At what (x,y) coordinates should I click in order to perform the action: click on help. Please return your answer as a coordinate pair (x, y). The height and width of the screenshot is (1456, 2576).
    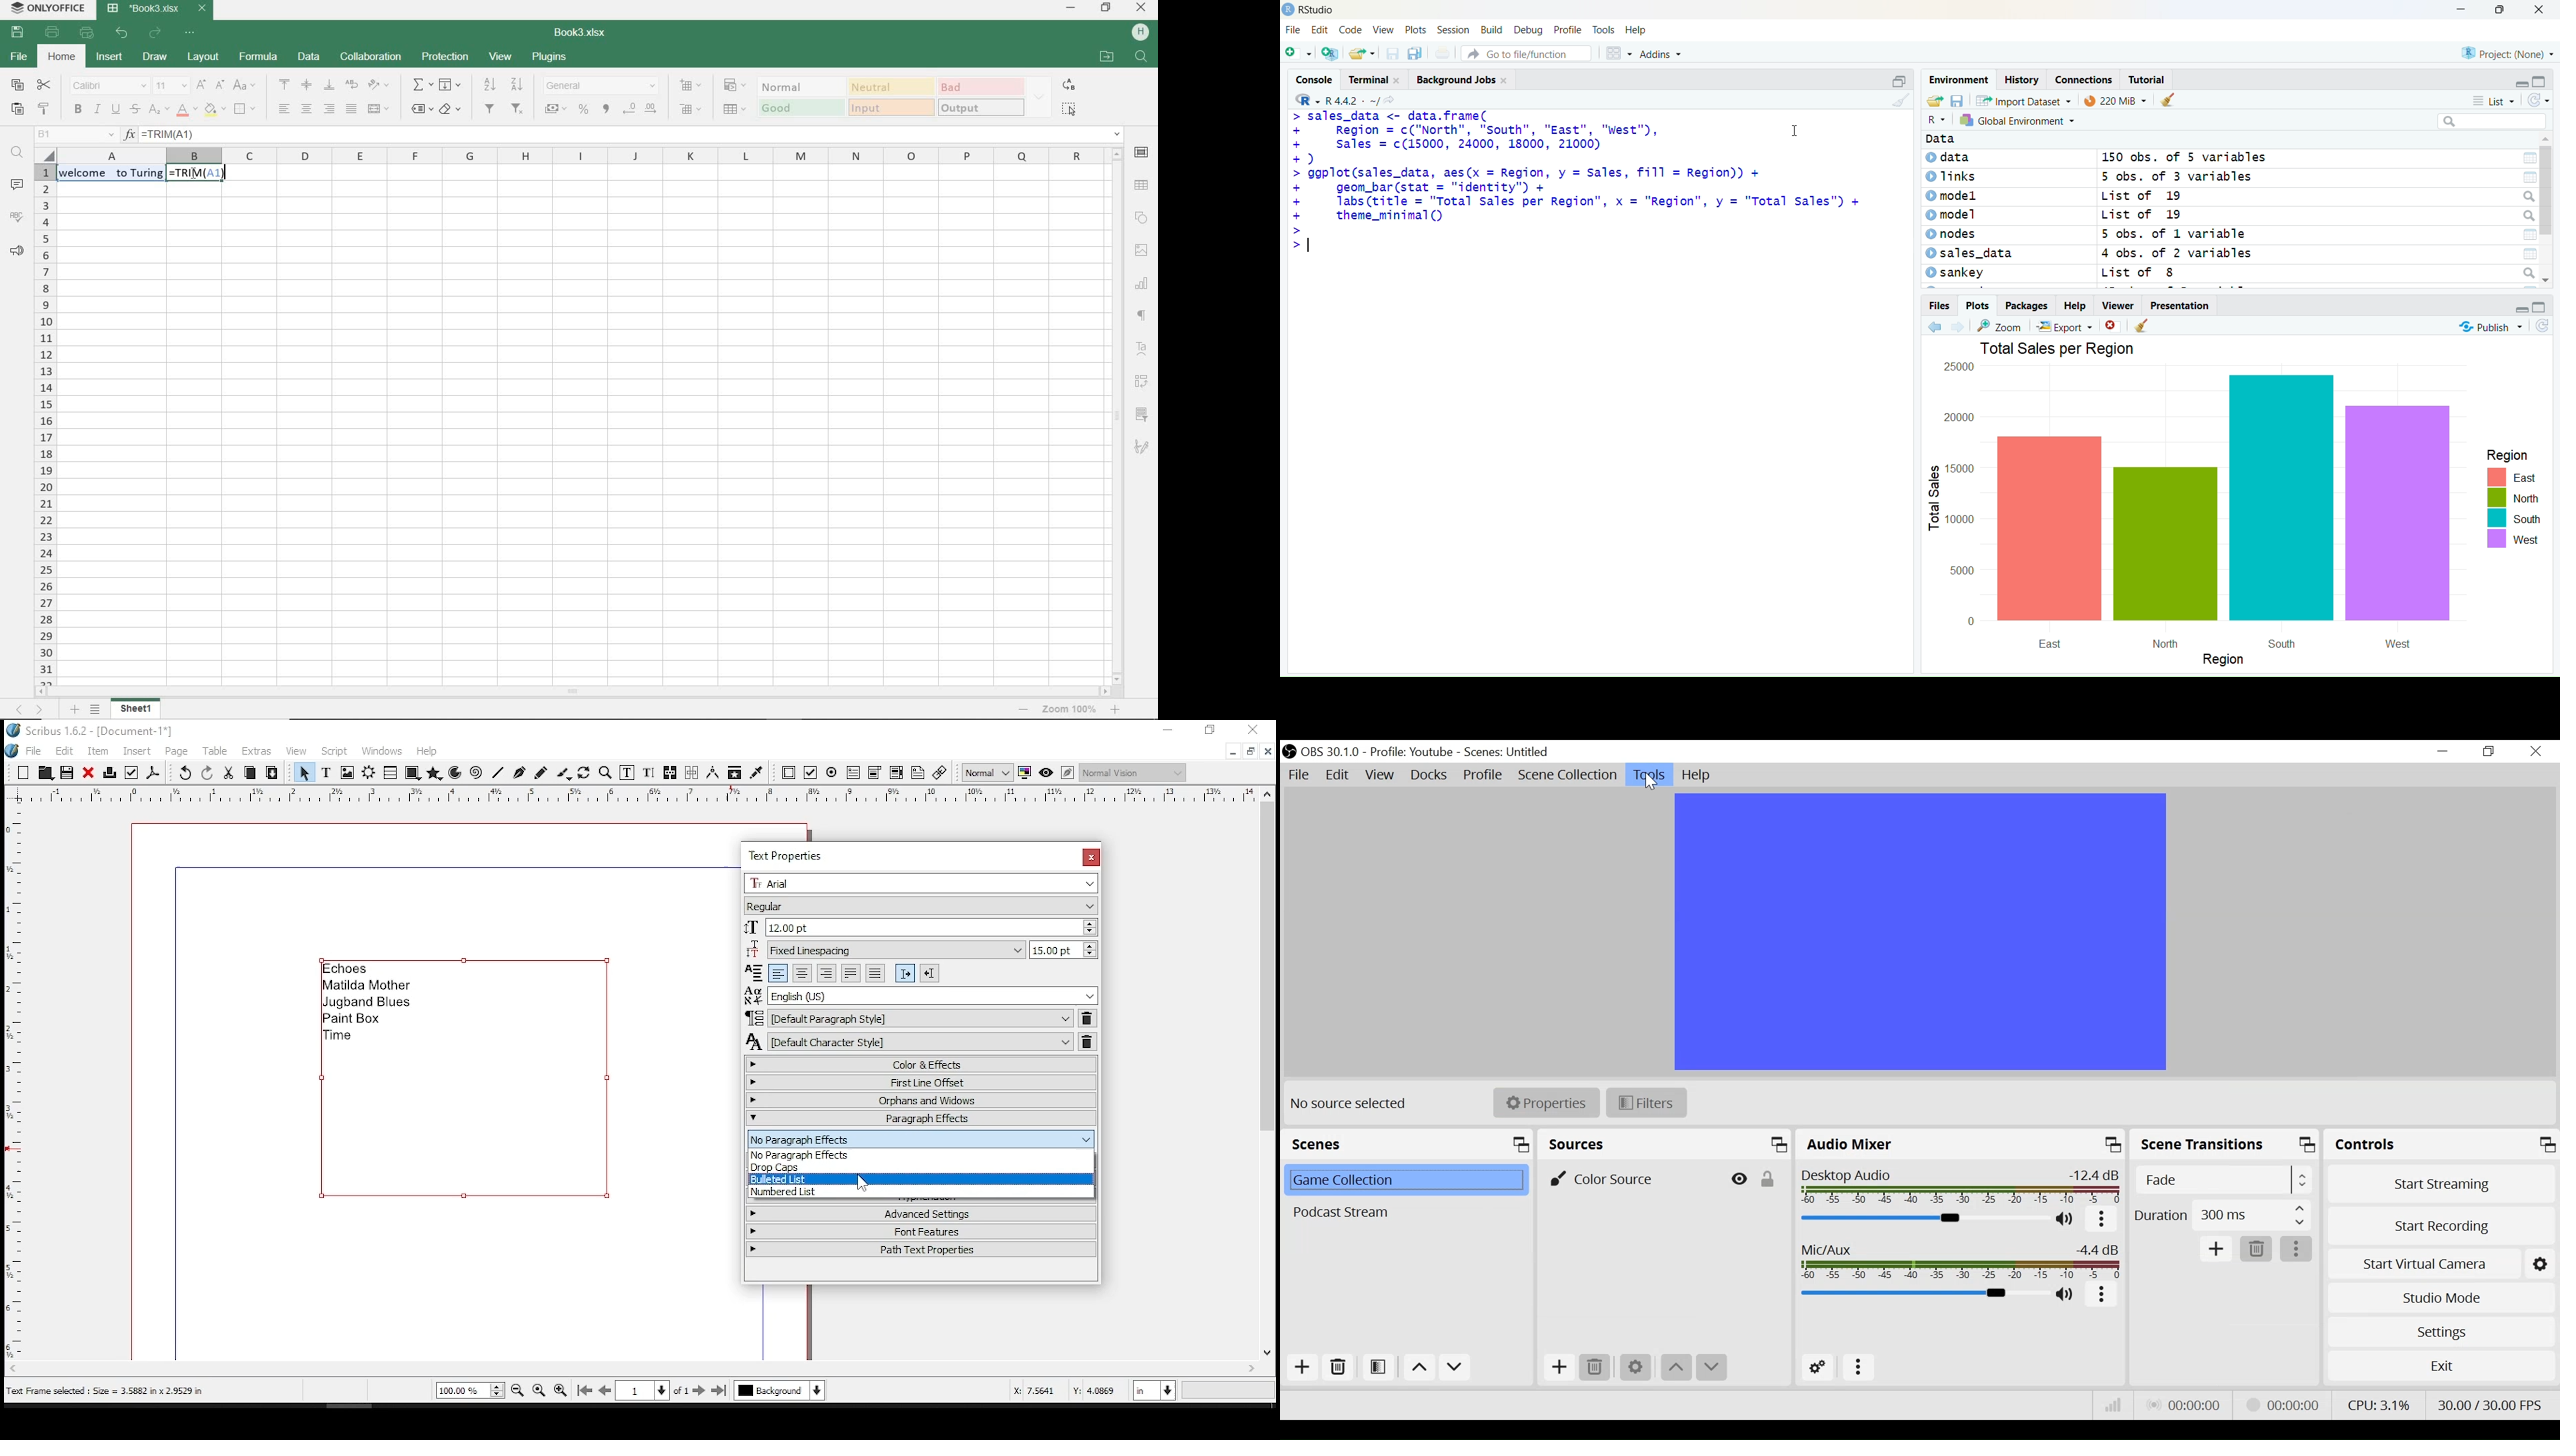
    Looking at the image, I should click on (426, 751).